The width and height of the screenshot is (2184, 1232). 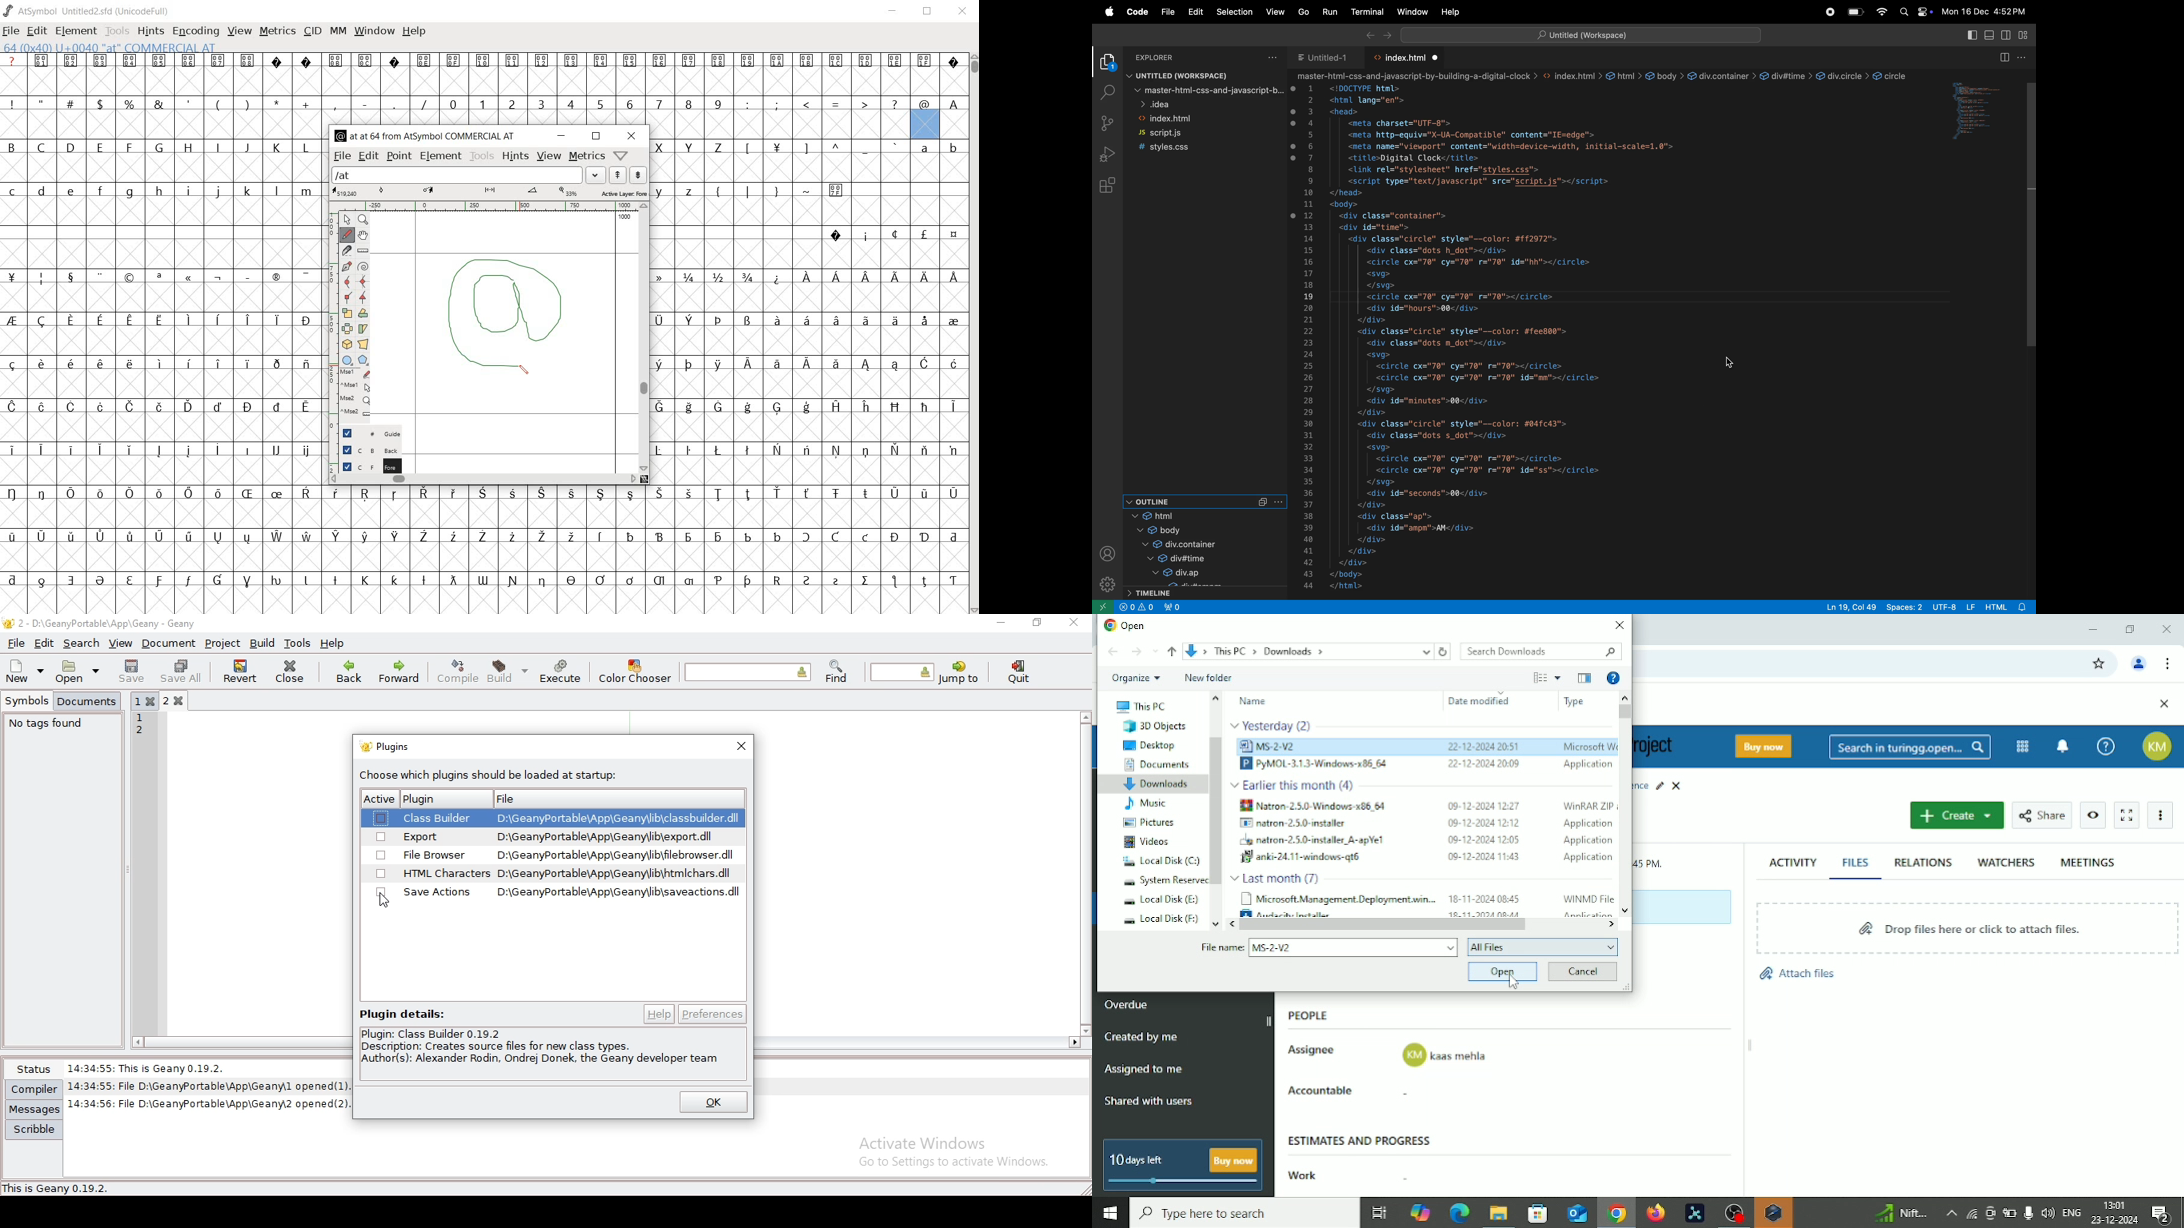 What do you see at coordinates (554, 876) in the screenshot?
I see `HTML Characters D:\GeanyPortable\App\GeanyWib\ntmichars.dll` at bounding box center [554, 876].